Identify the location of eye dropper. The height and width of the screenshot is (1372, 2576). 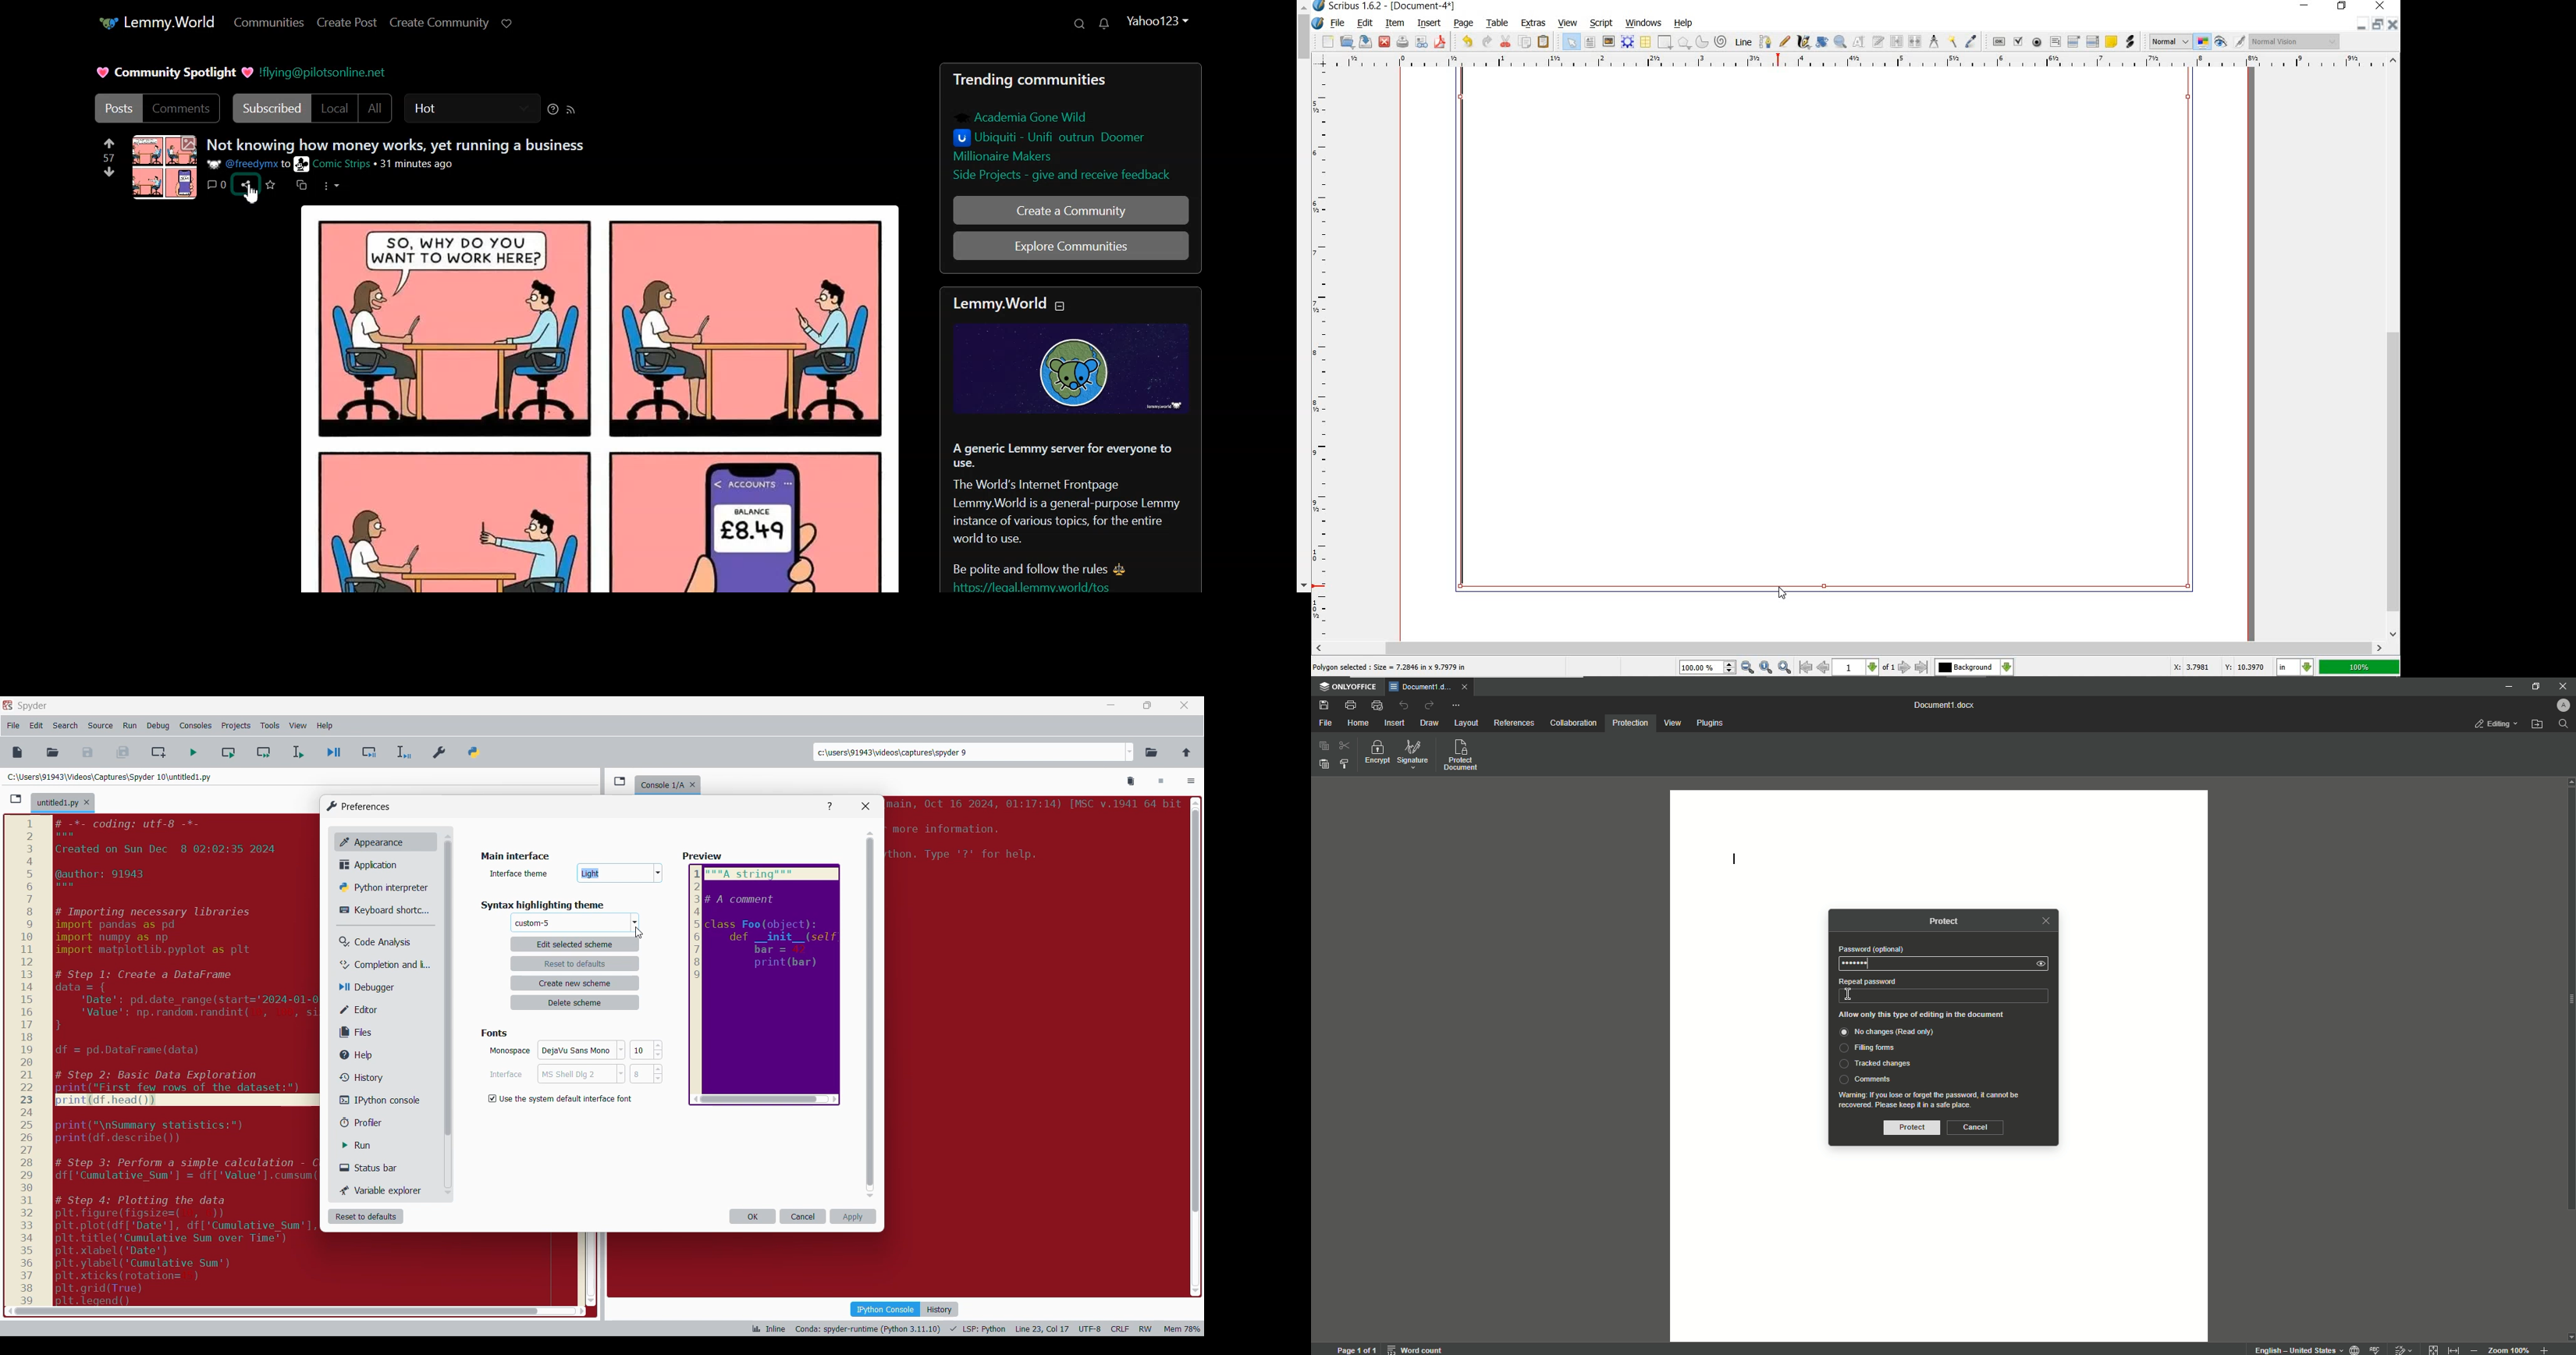
(1972, 40).